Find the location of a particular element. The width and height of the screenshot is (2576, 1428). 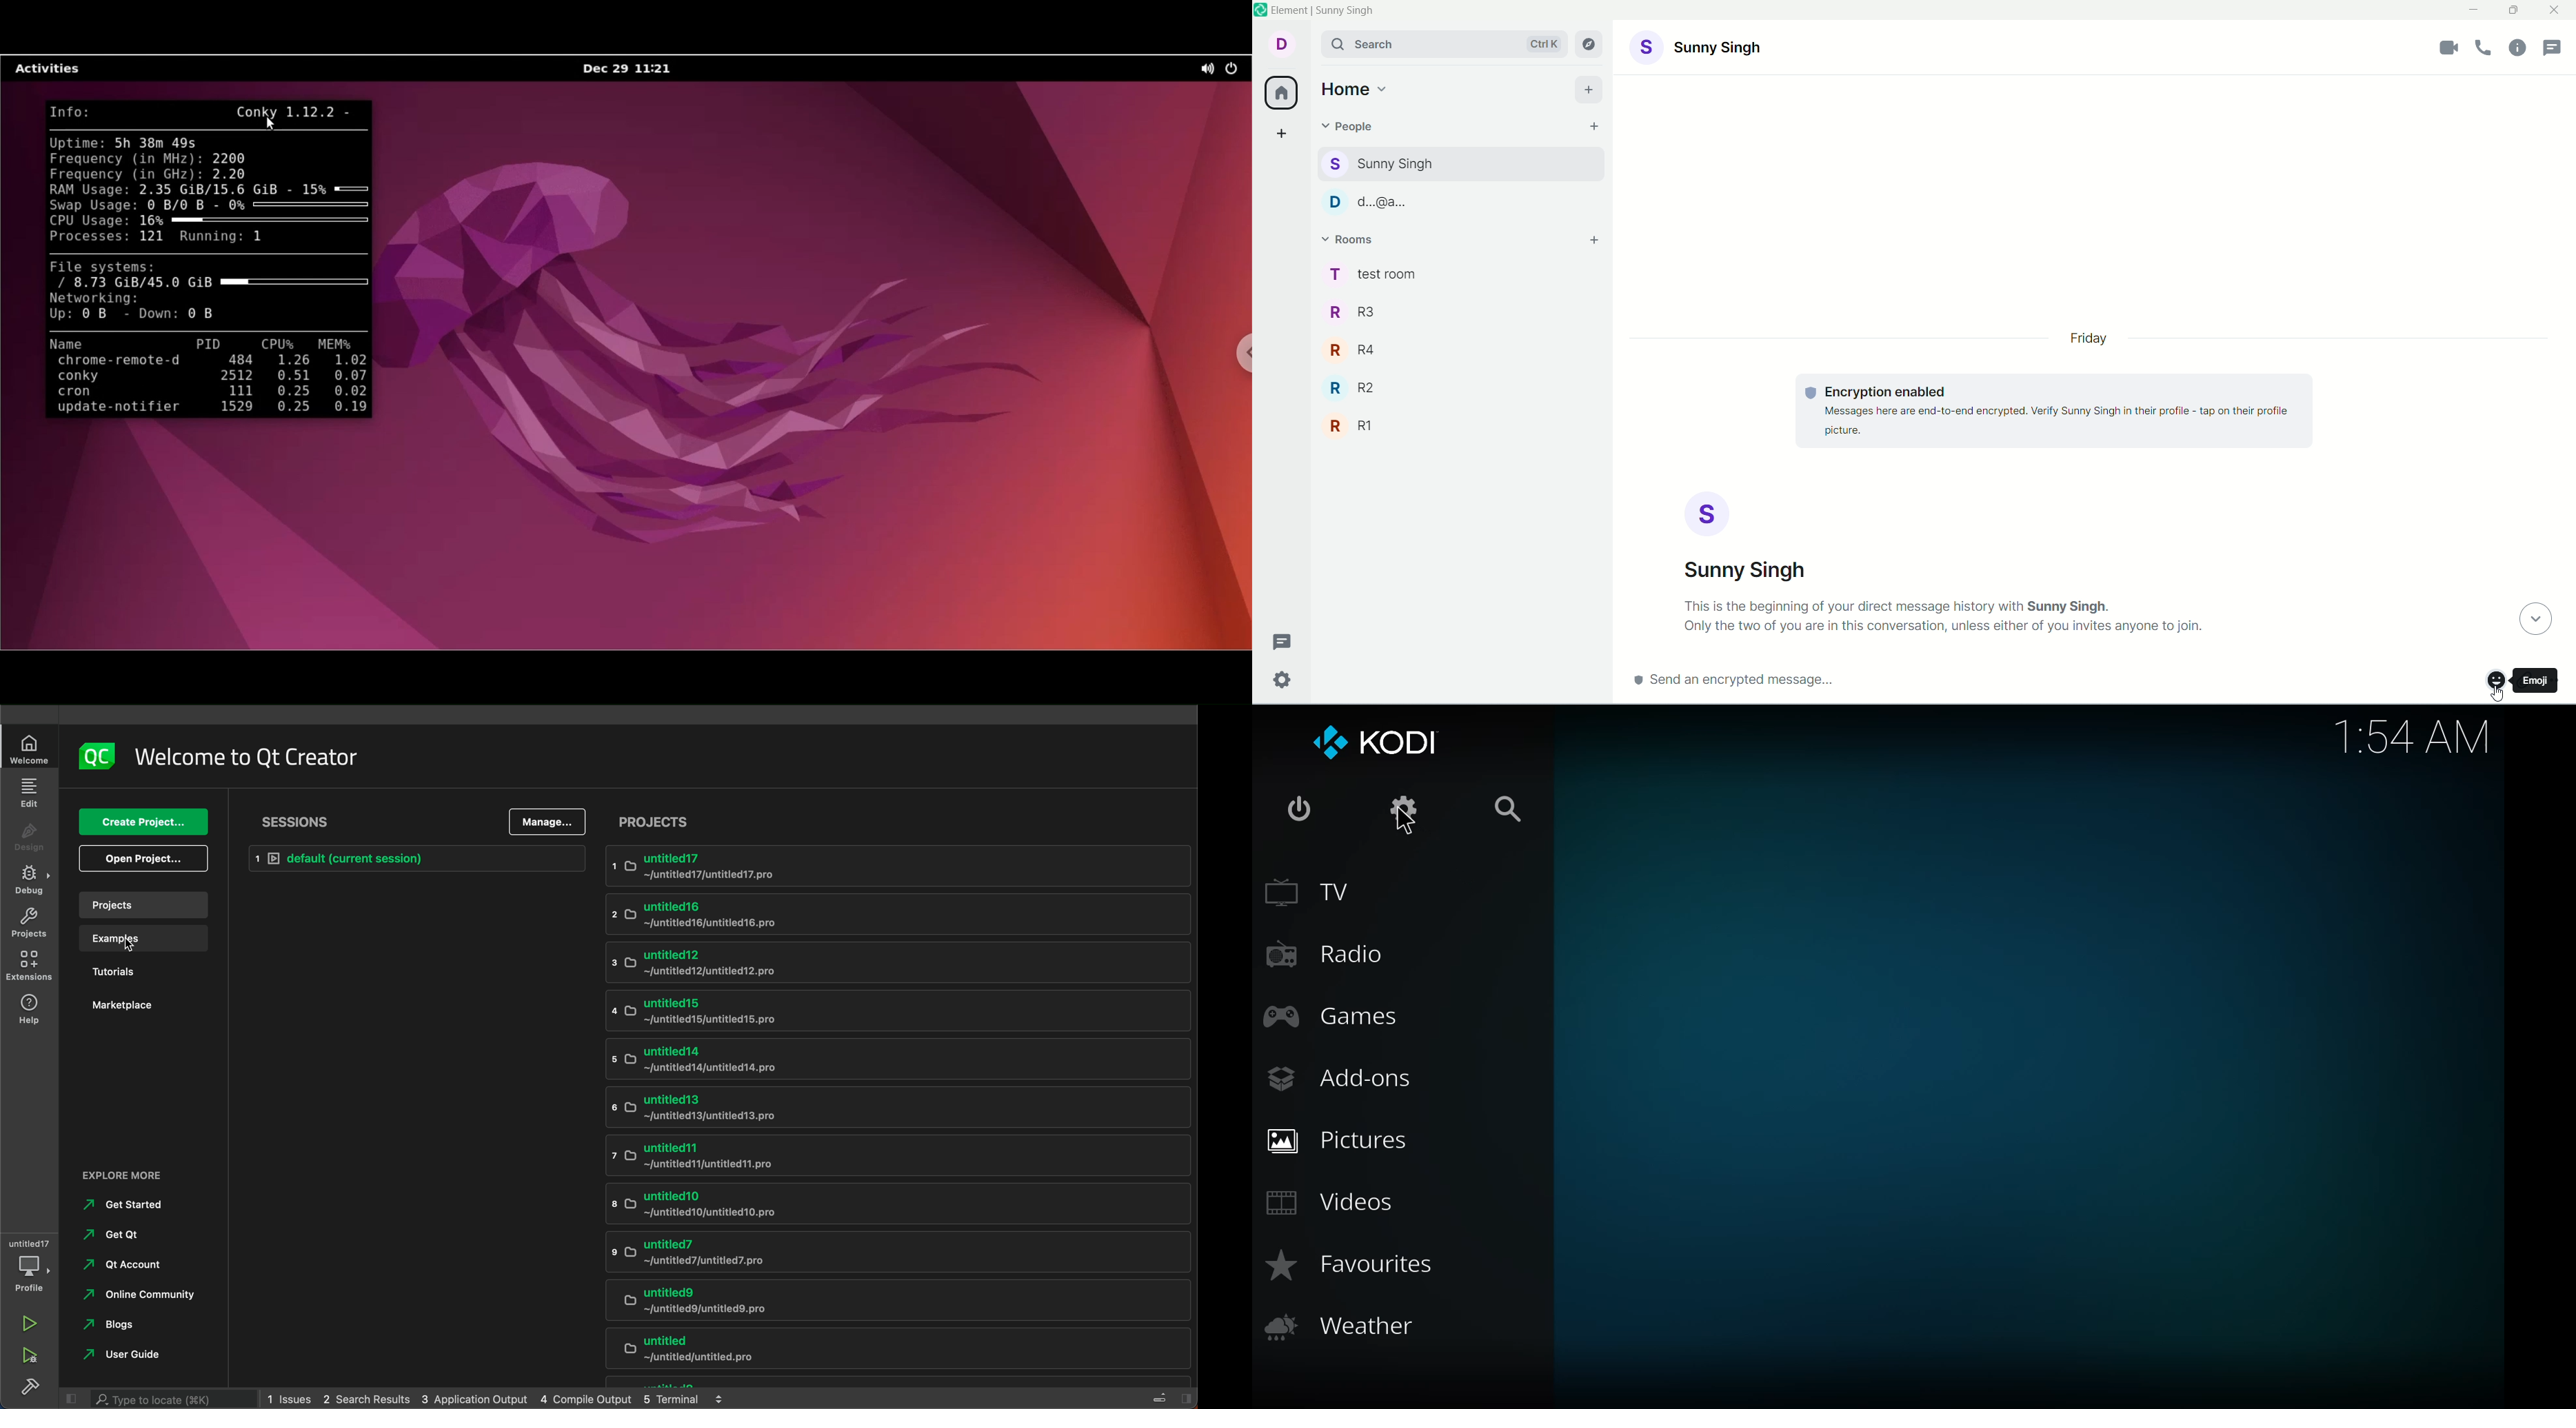

2 search result is located at coordinates (368, 1399).